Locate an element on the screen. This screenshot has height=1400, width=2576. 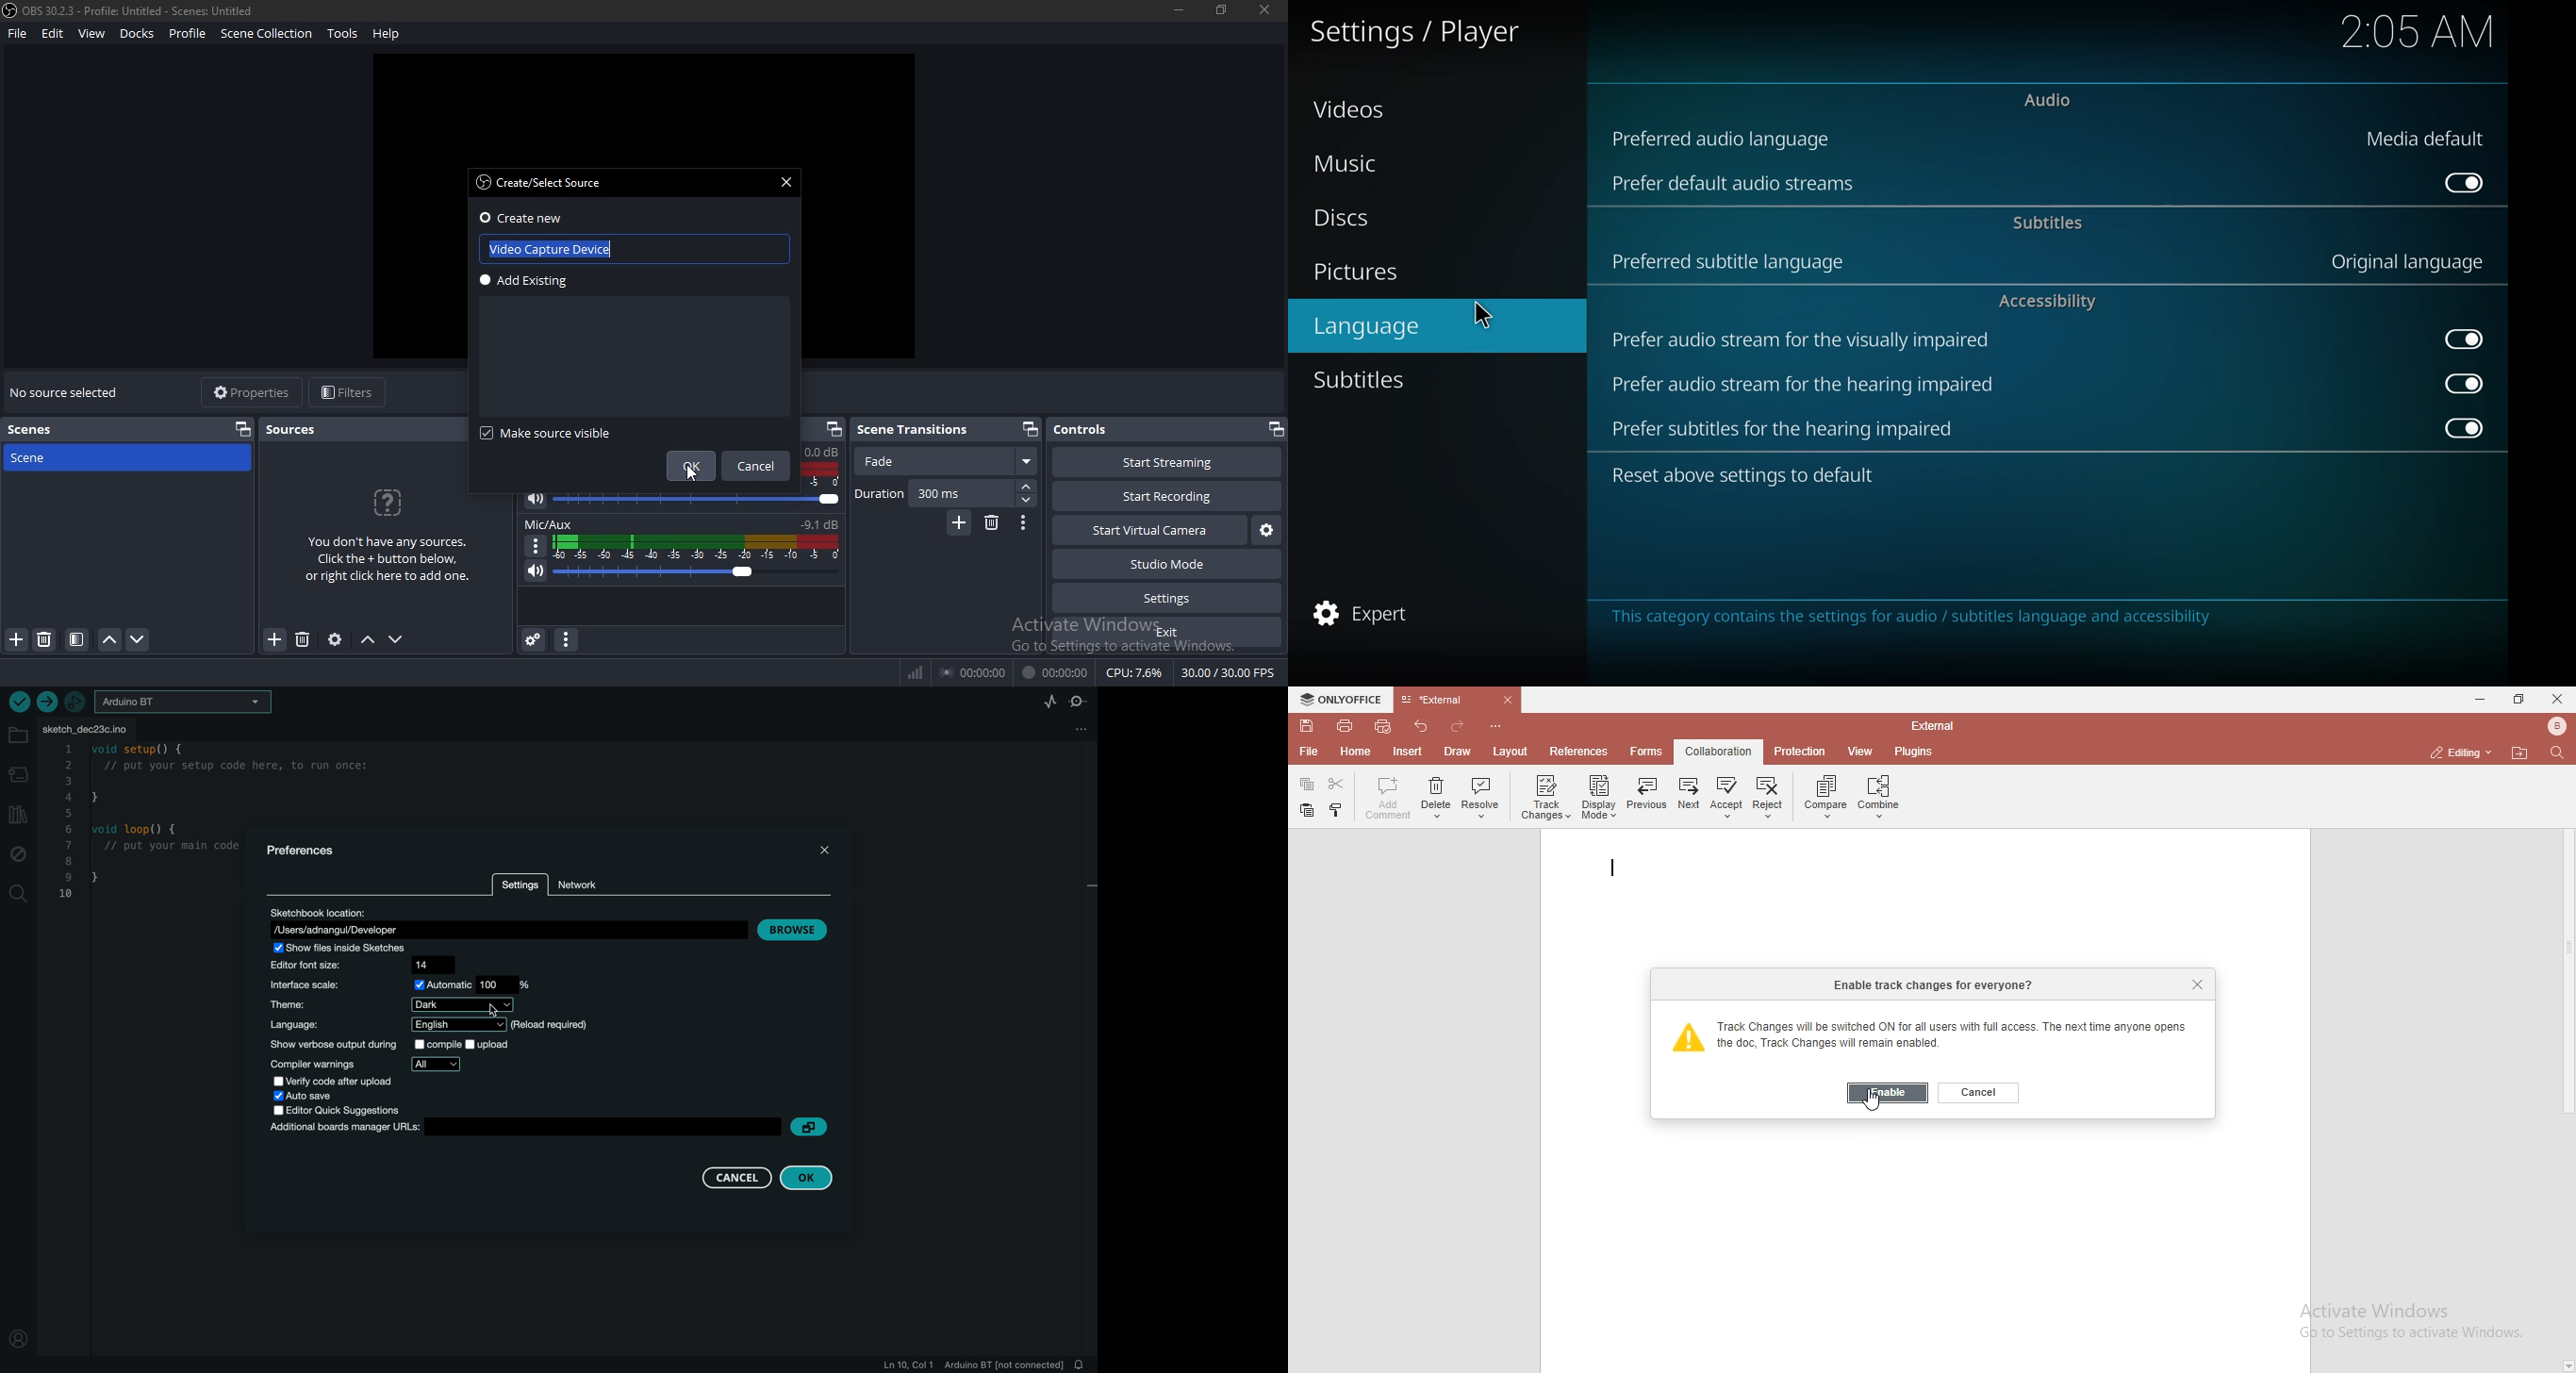
prefer subtitles for hearing impaired is located at coordinates (1782, 428).